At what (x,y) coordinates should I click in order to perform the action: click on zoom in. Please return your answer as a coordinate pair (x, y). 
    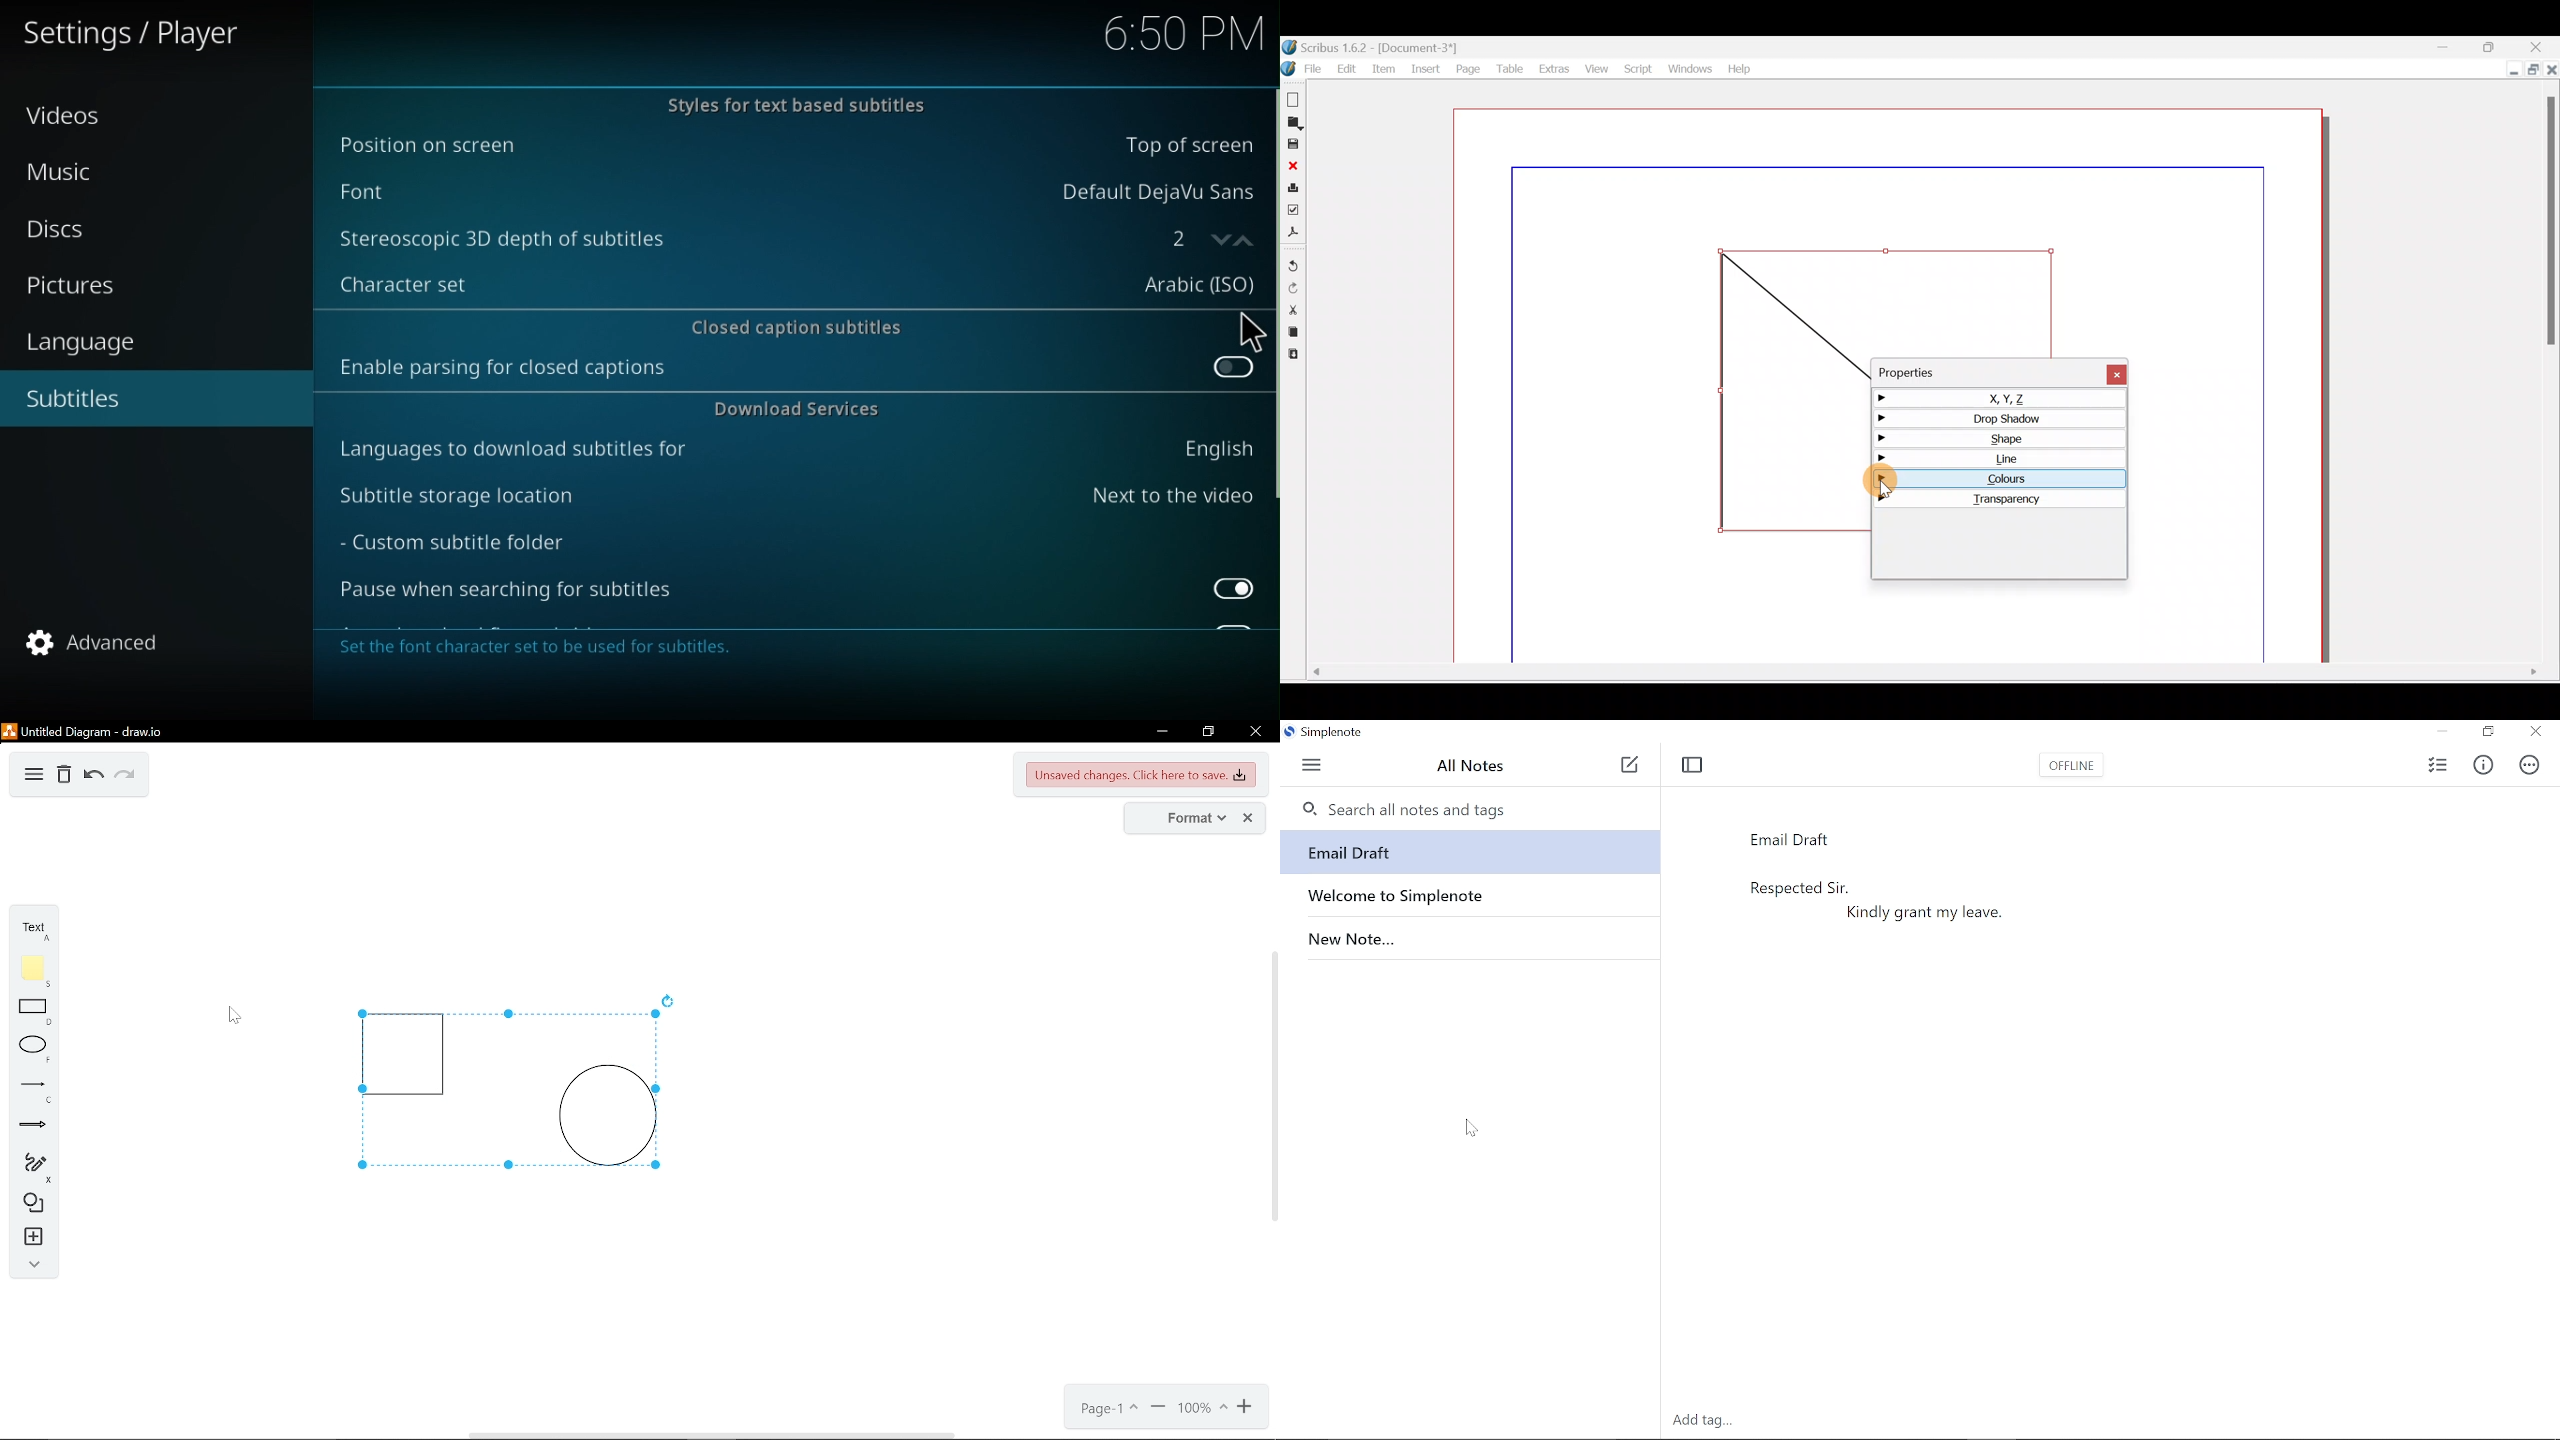
    Looking at the image, I should click on (1246, 1410).